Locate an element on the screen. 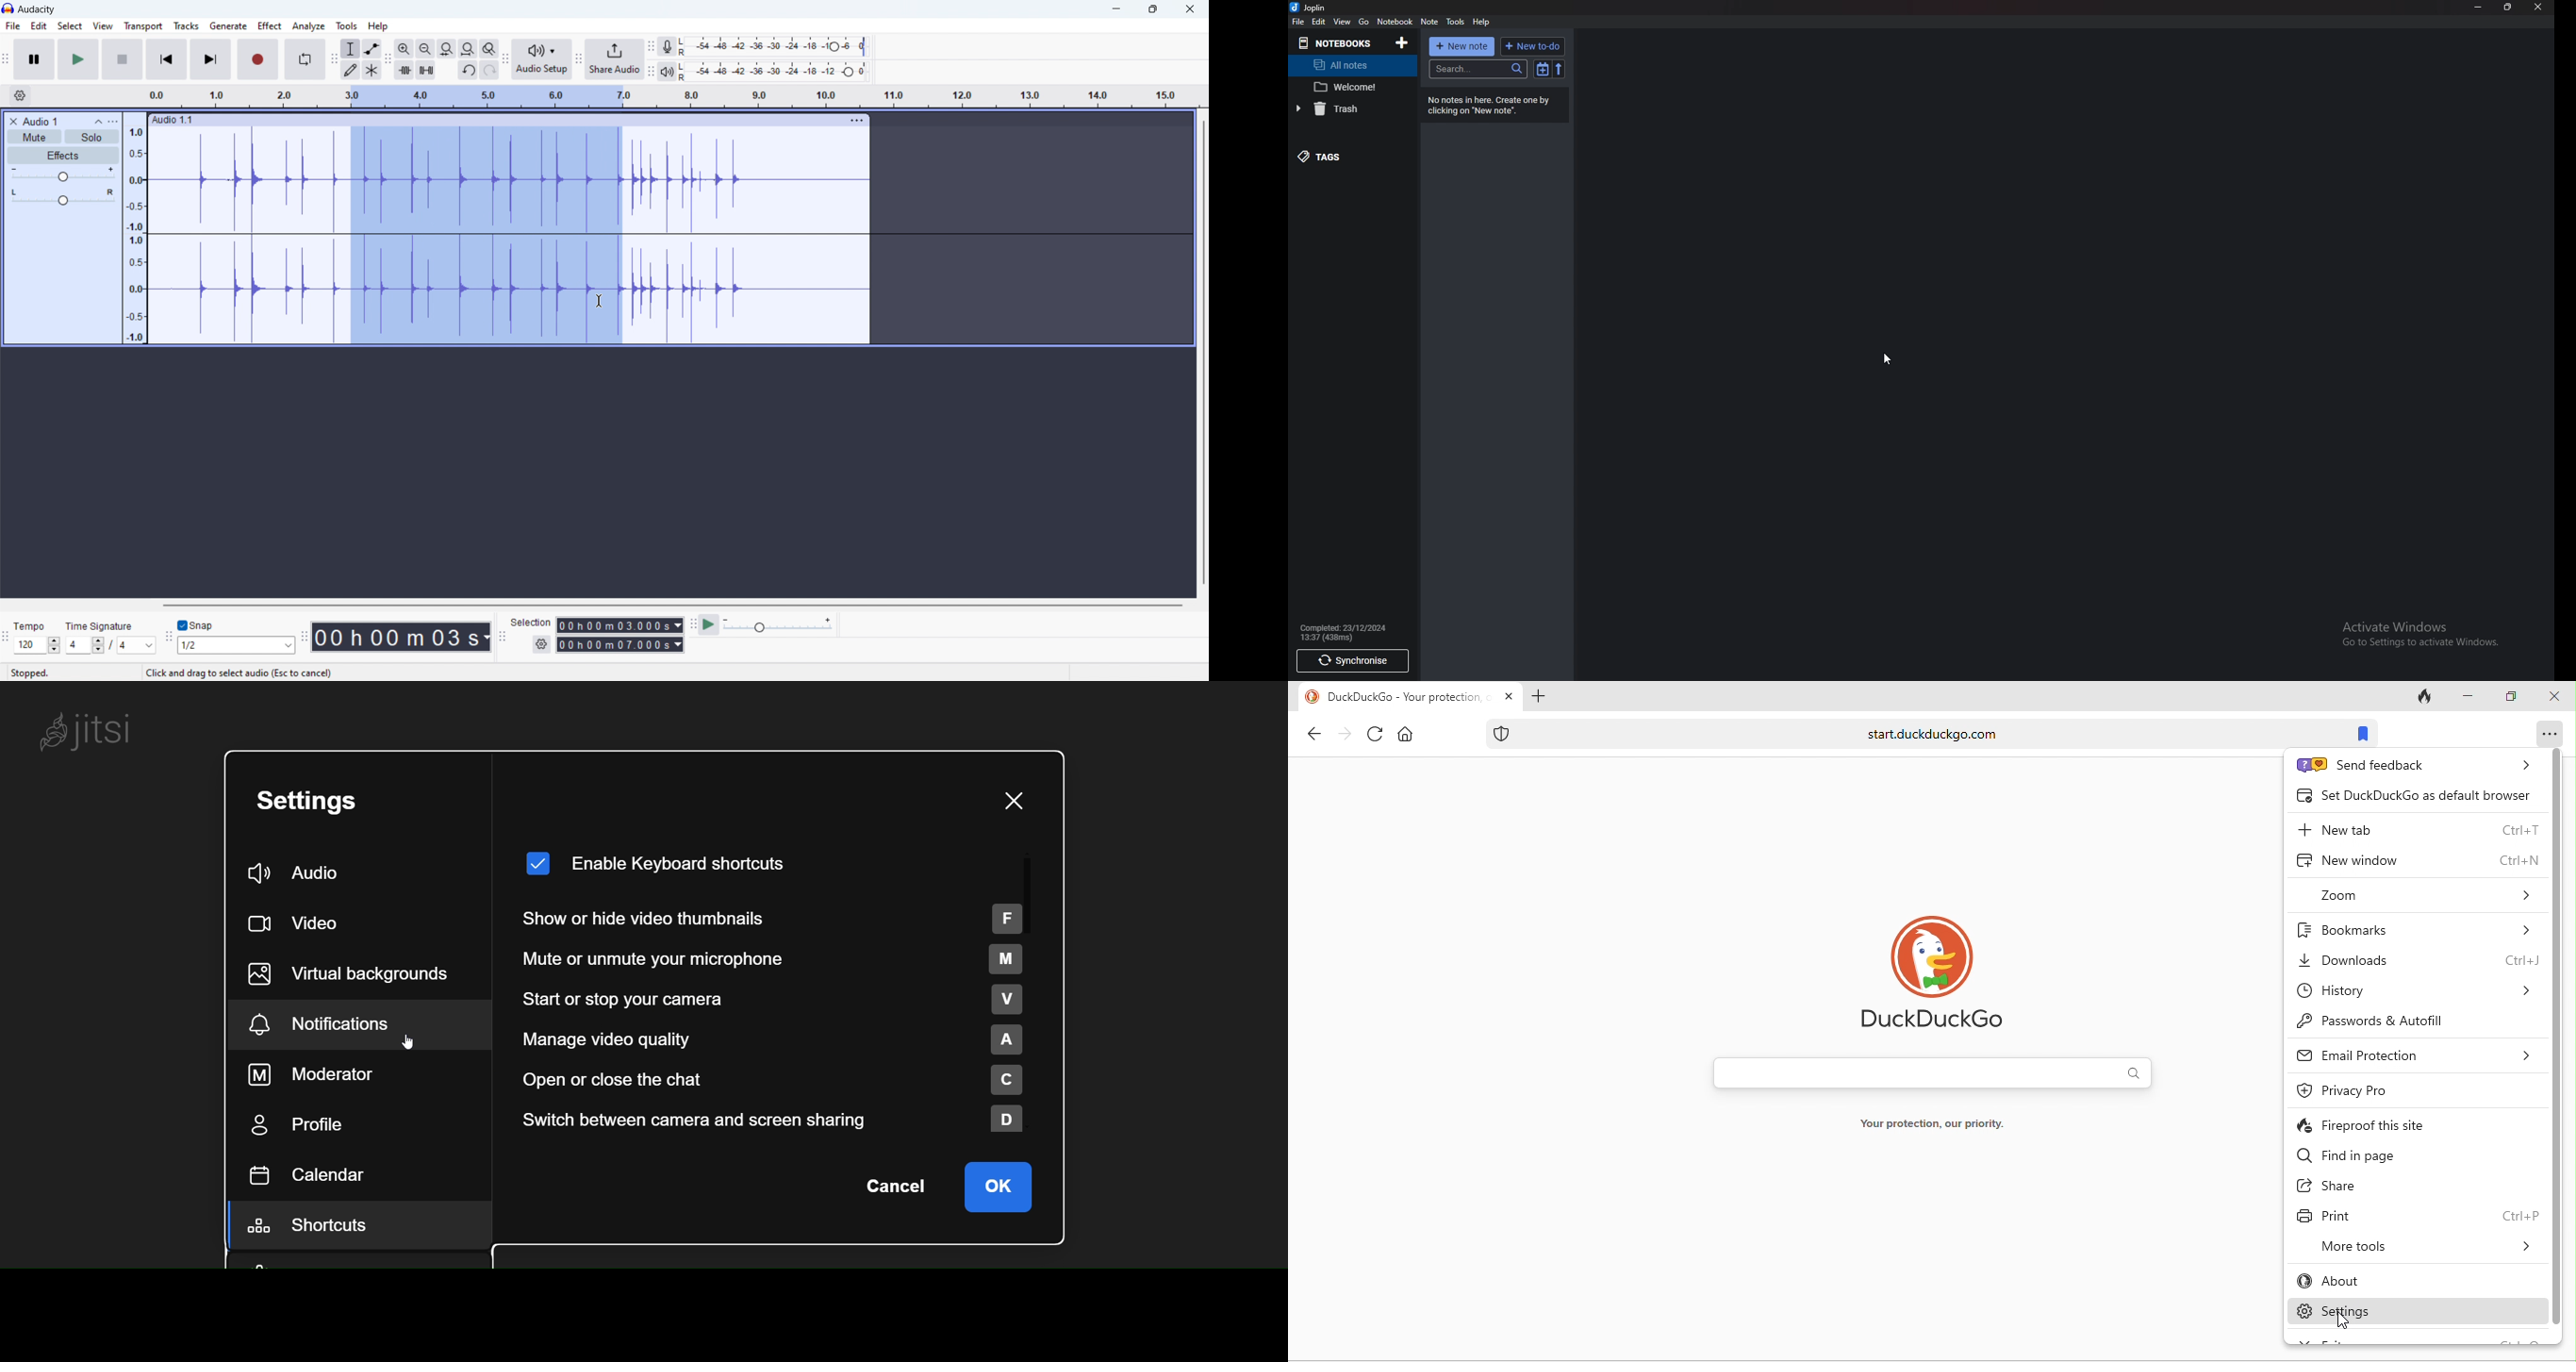  about is located at coordinates (2395, 1281).